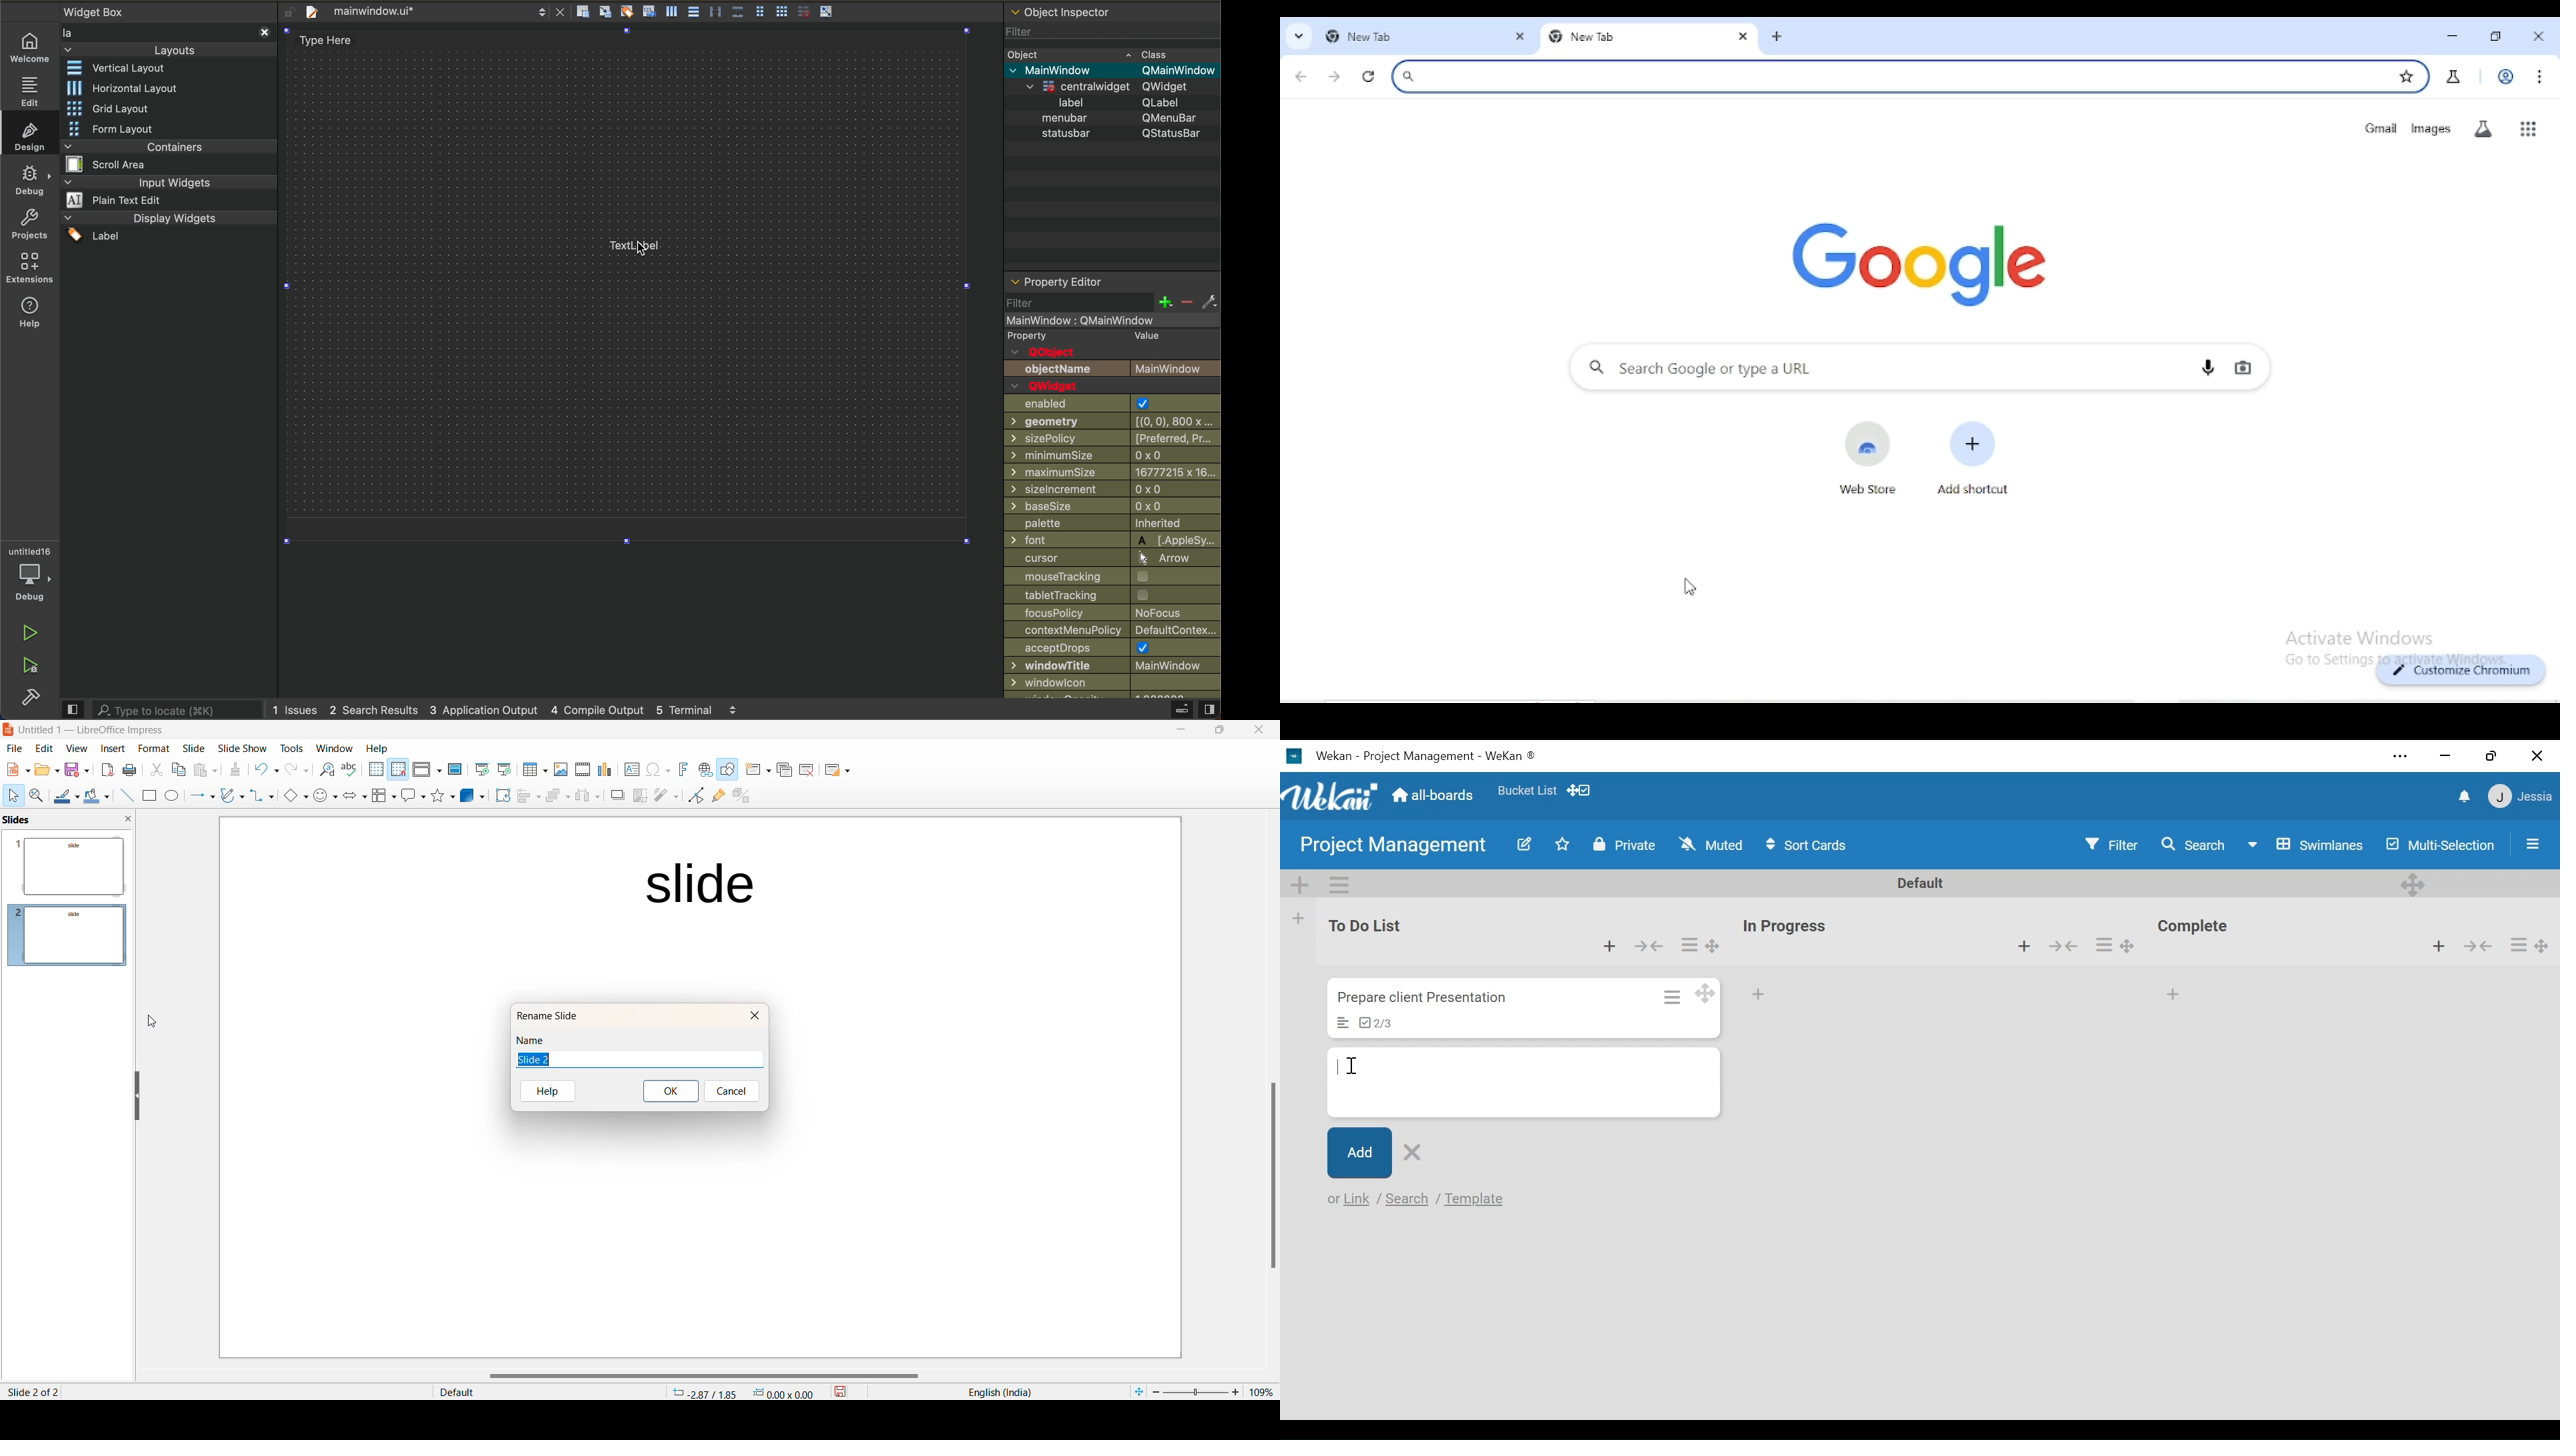 The width and height of the screenshot is (2576, 1456). I want to click on 3D objects, so click(471, 797).